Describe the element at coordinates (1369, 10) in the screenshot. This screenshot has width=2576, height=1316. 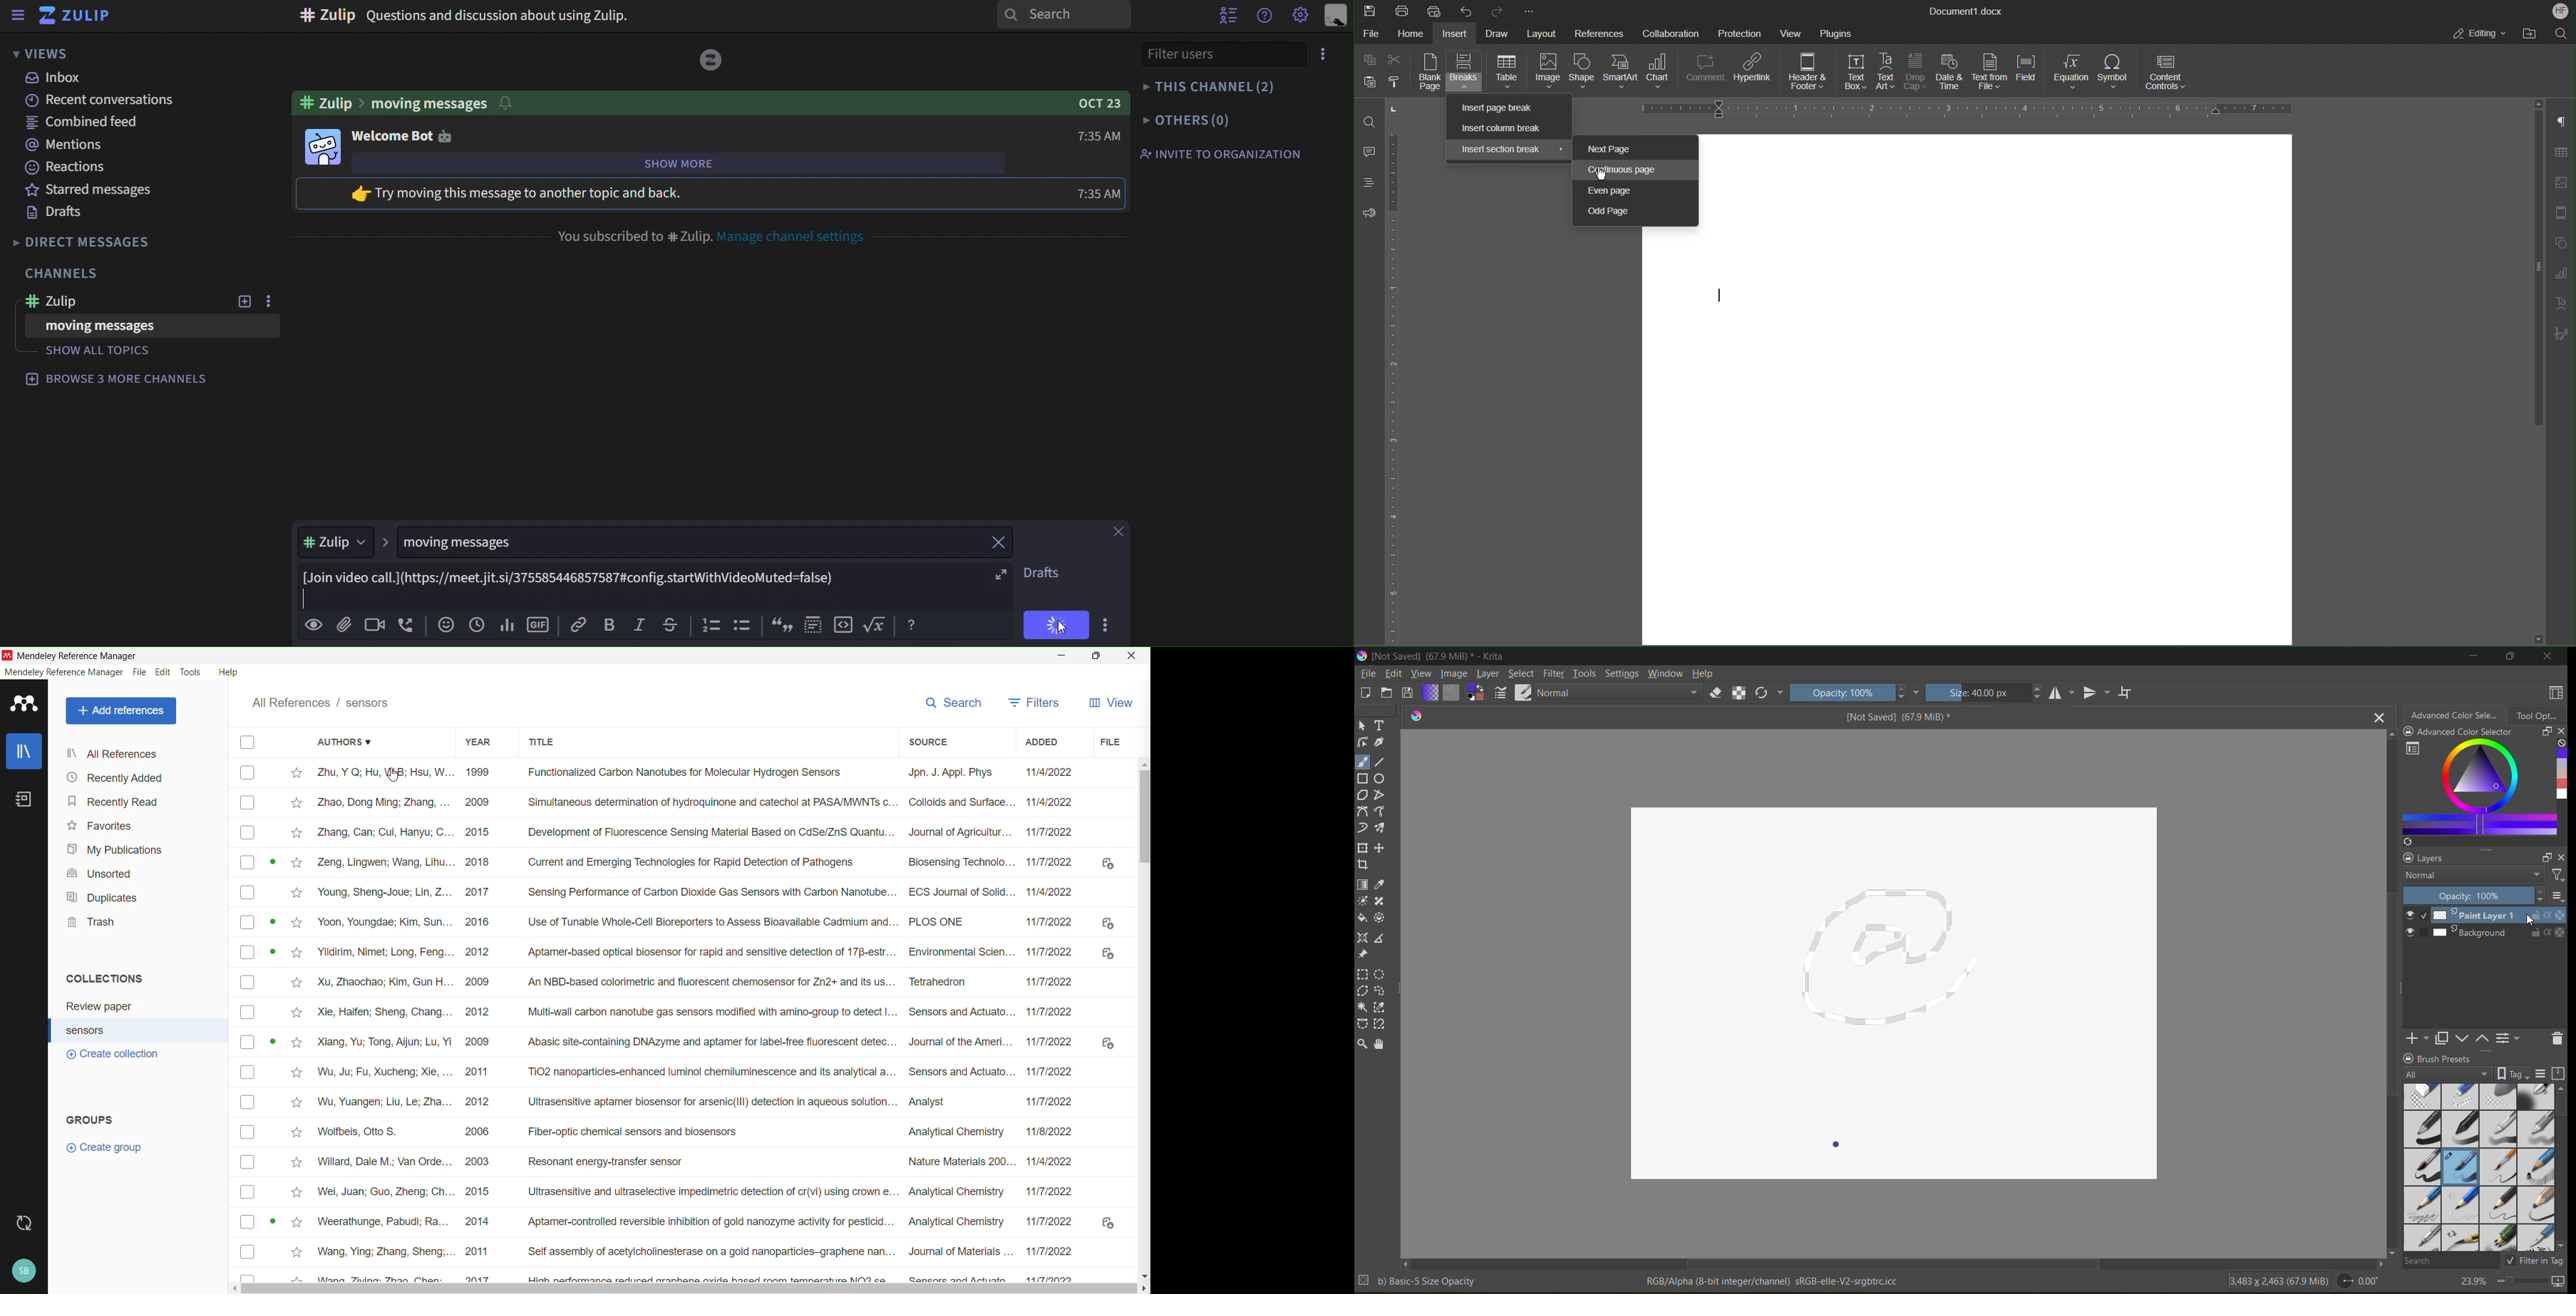
I see `Save` at that location.